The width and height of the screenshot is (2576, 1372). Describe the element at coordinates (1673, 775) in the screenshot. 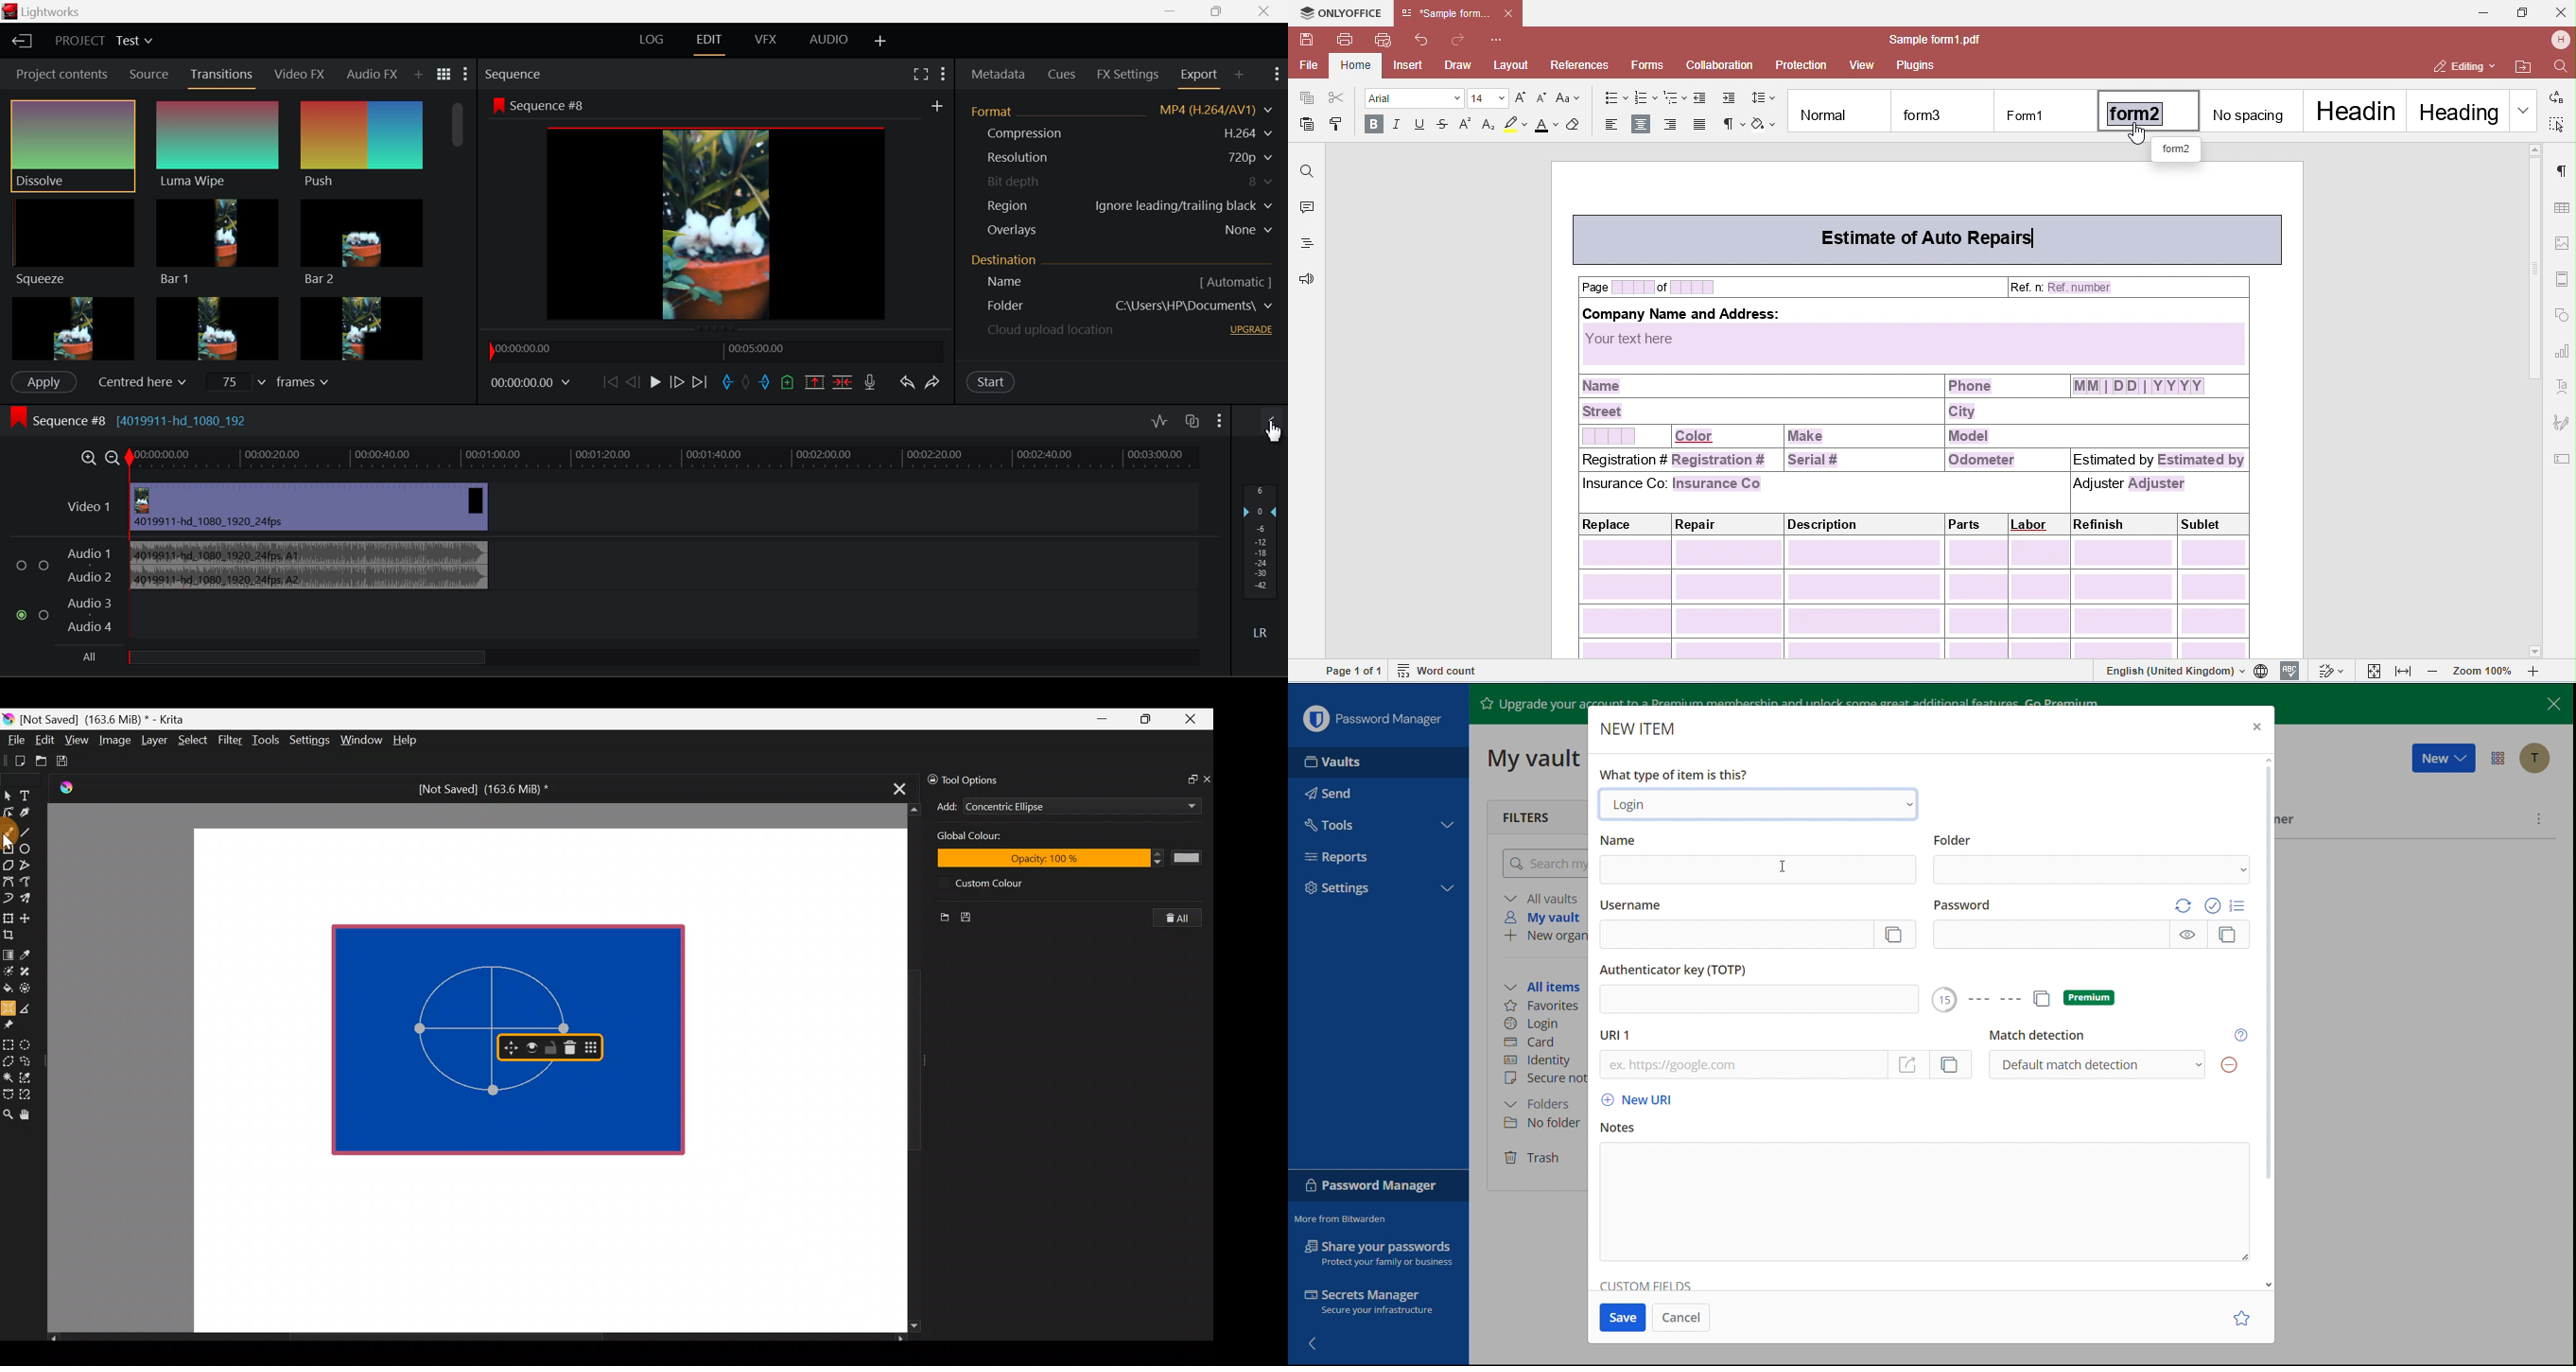

I see `What type of item is this?` at that location.